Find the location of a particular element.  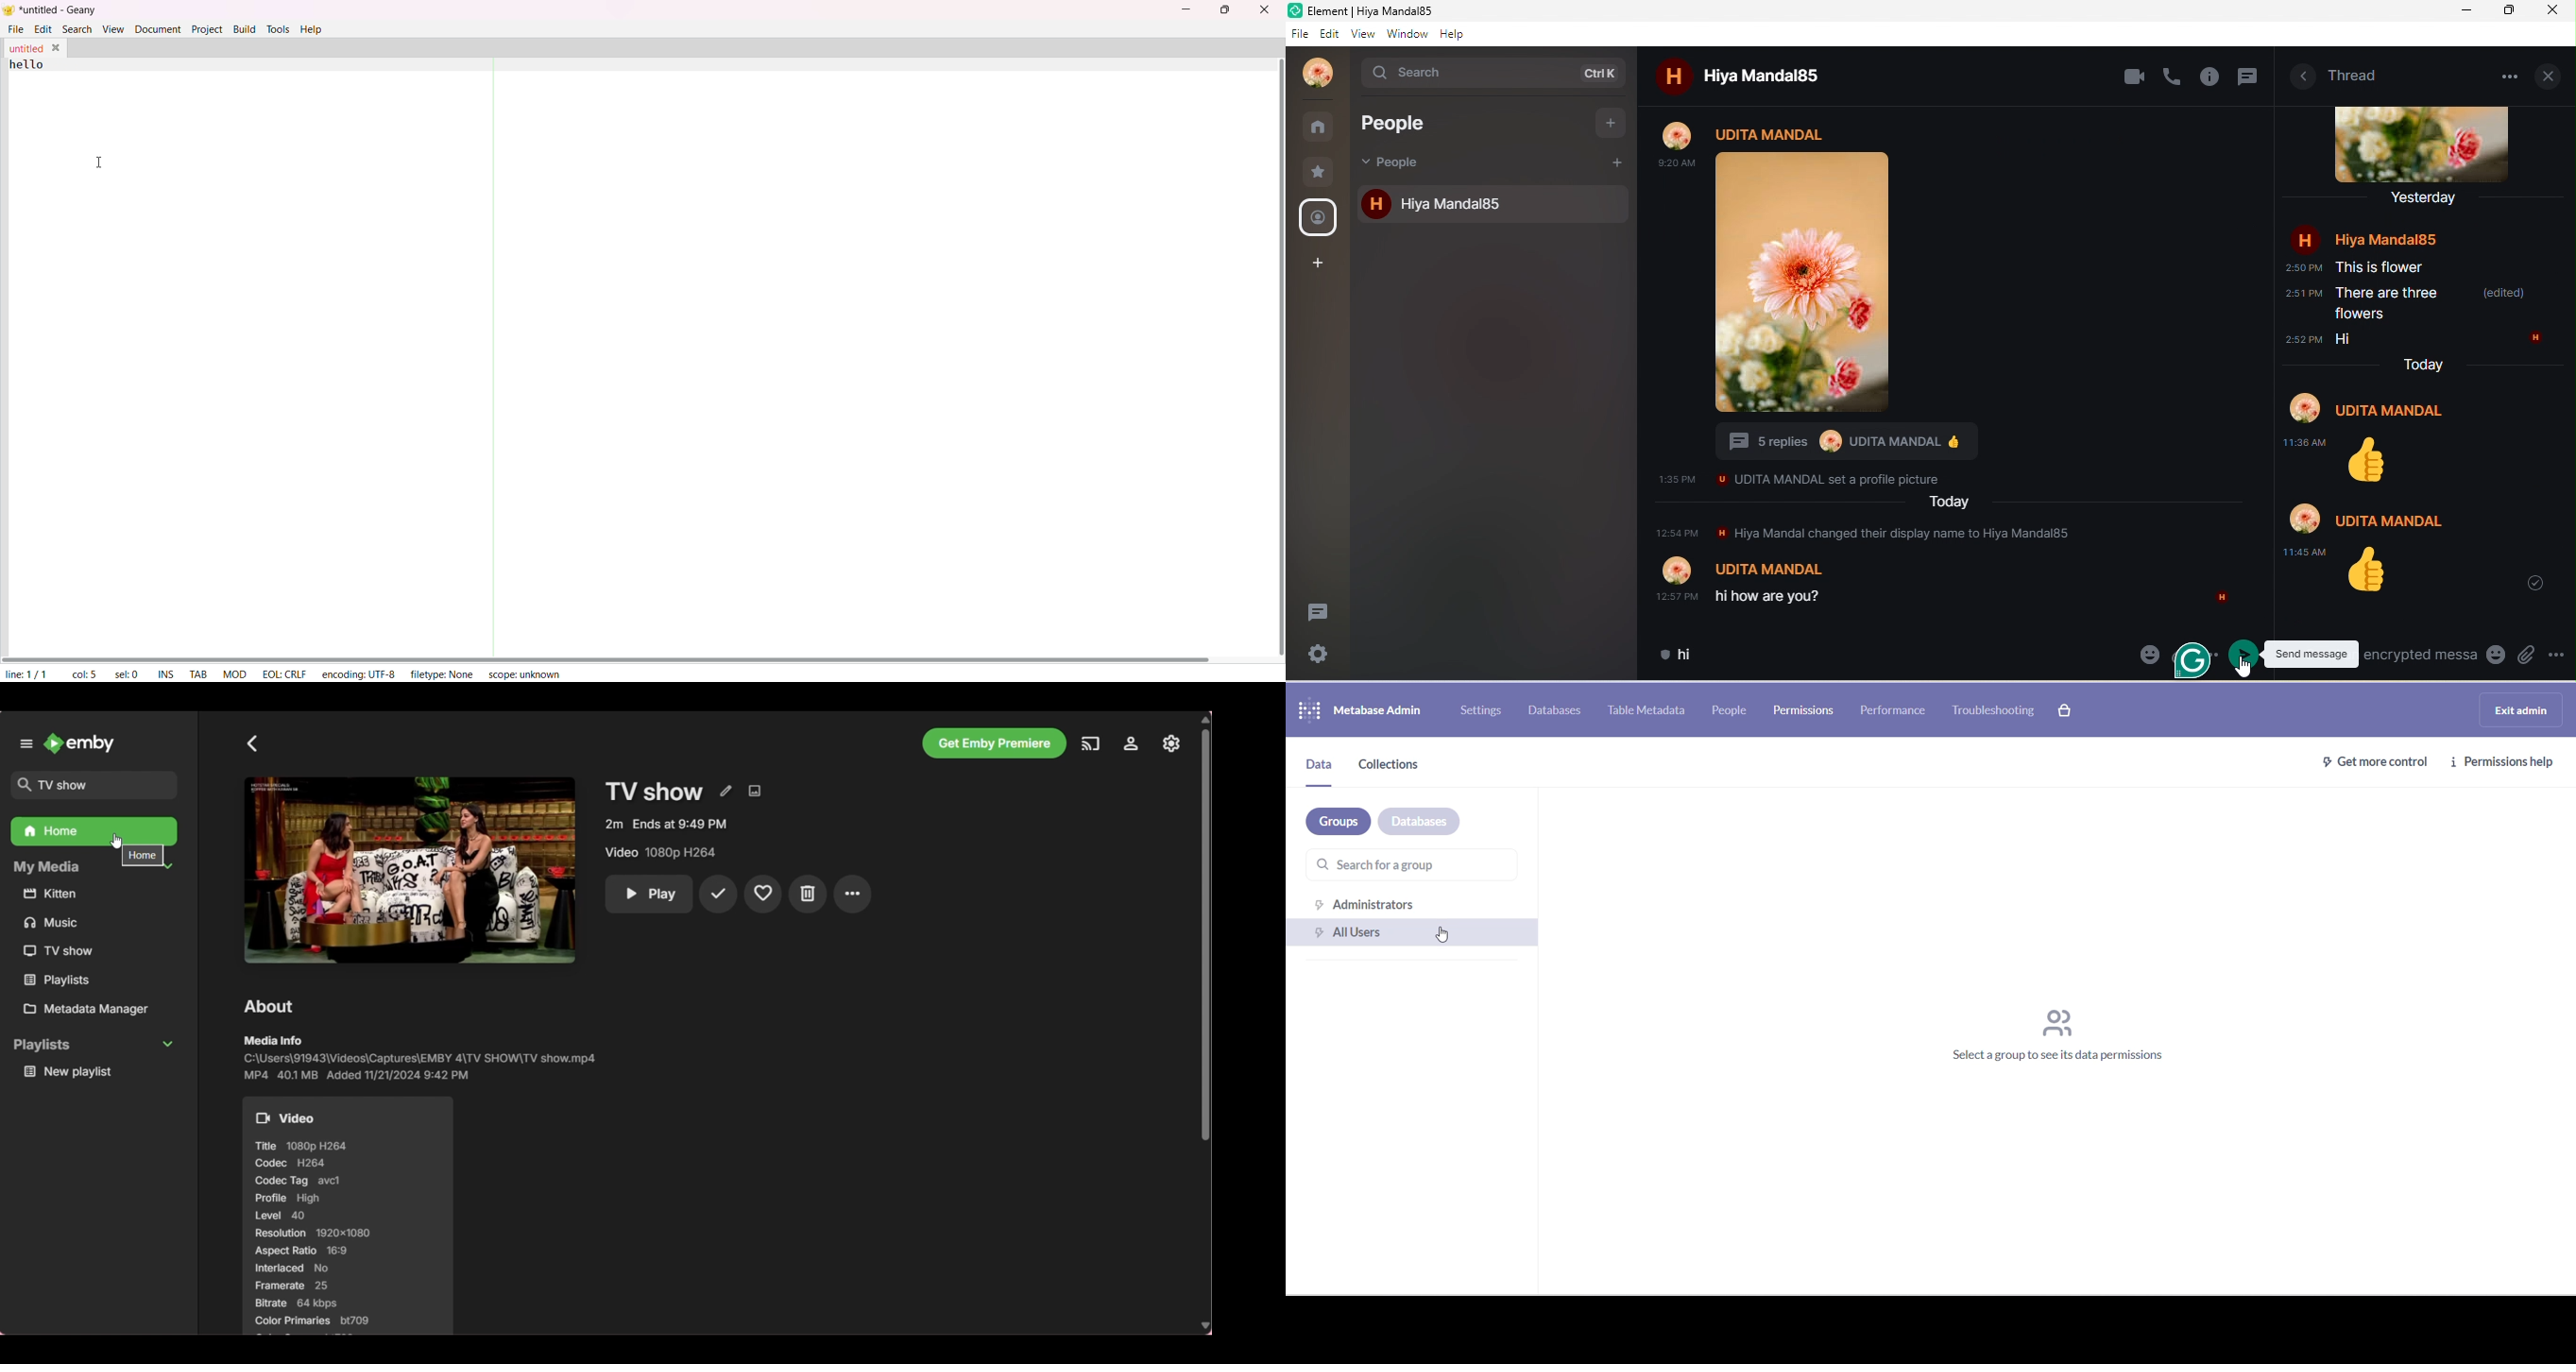

5 replies is located at coordinates (1767, 442).